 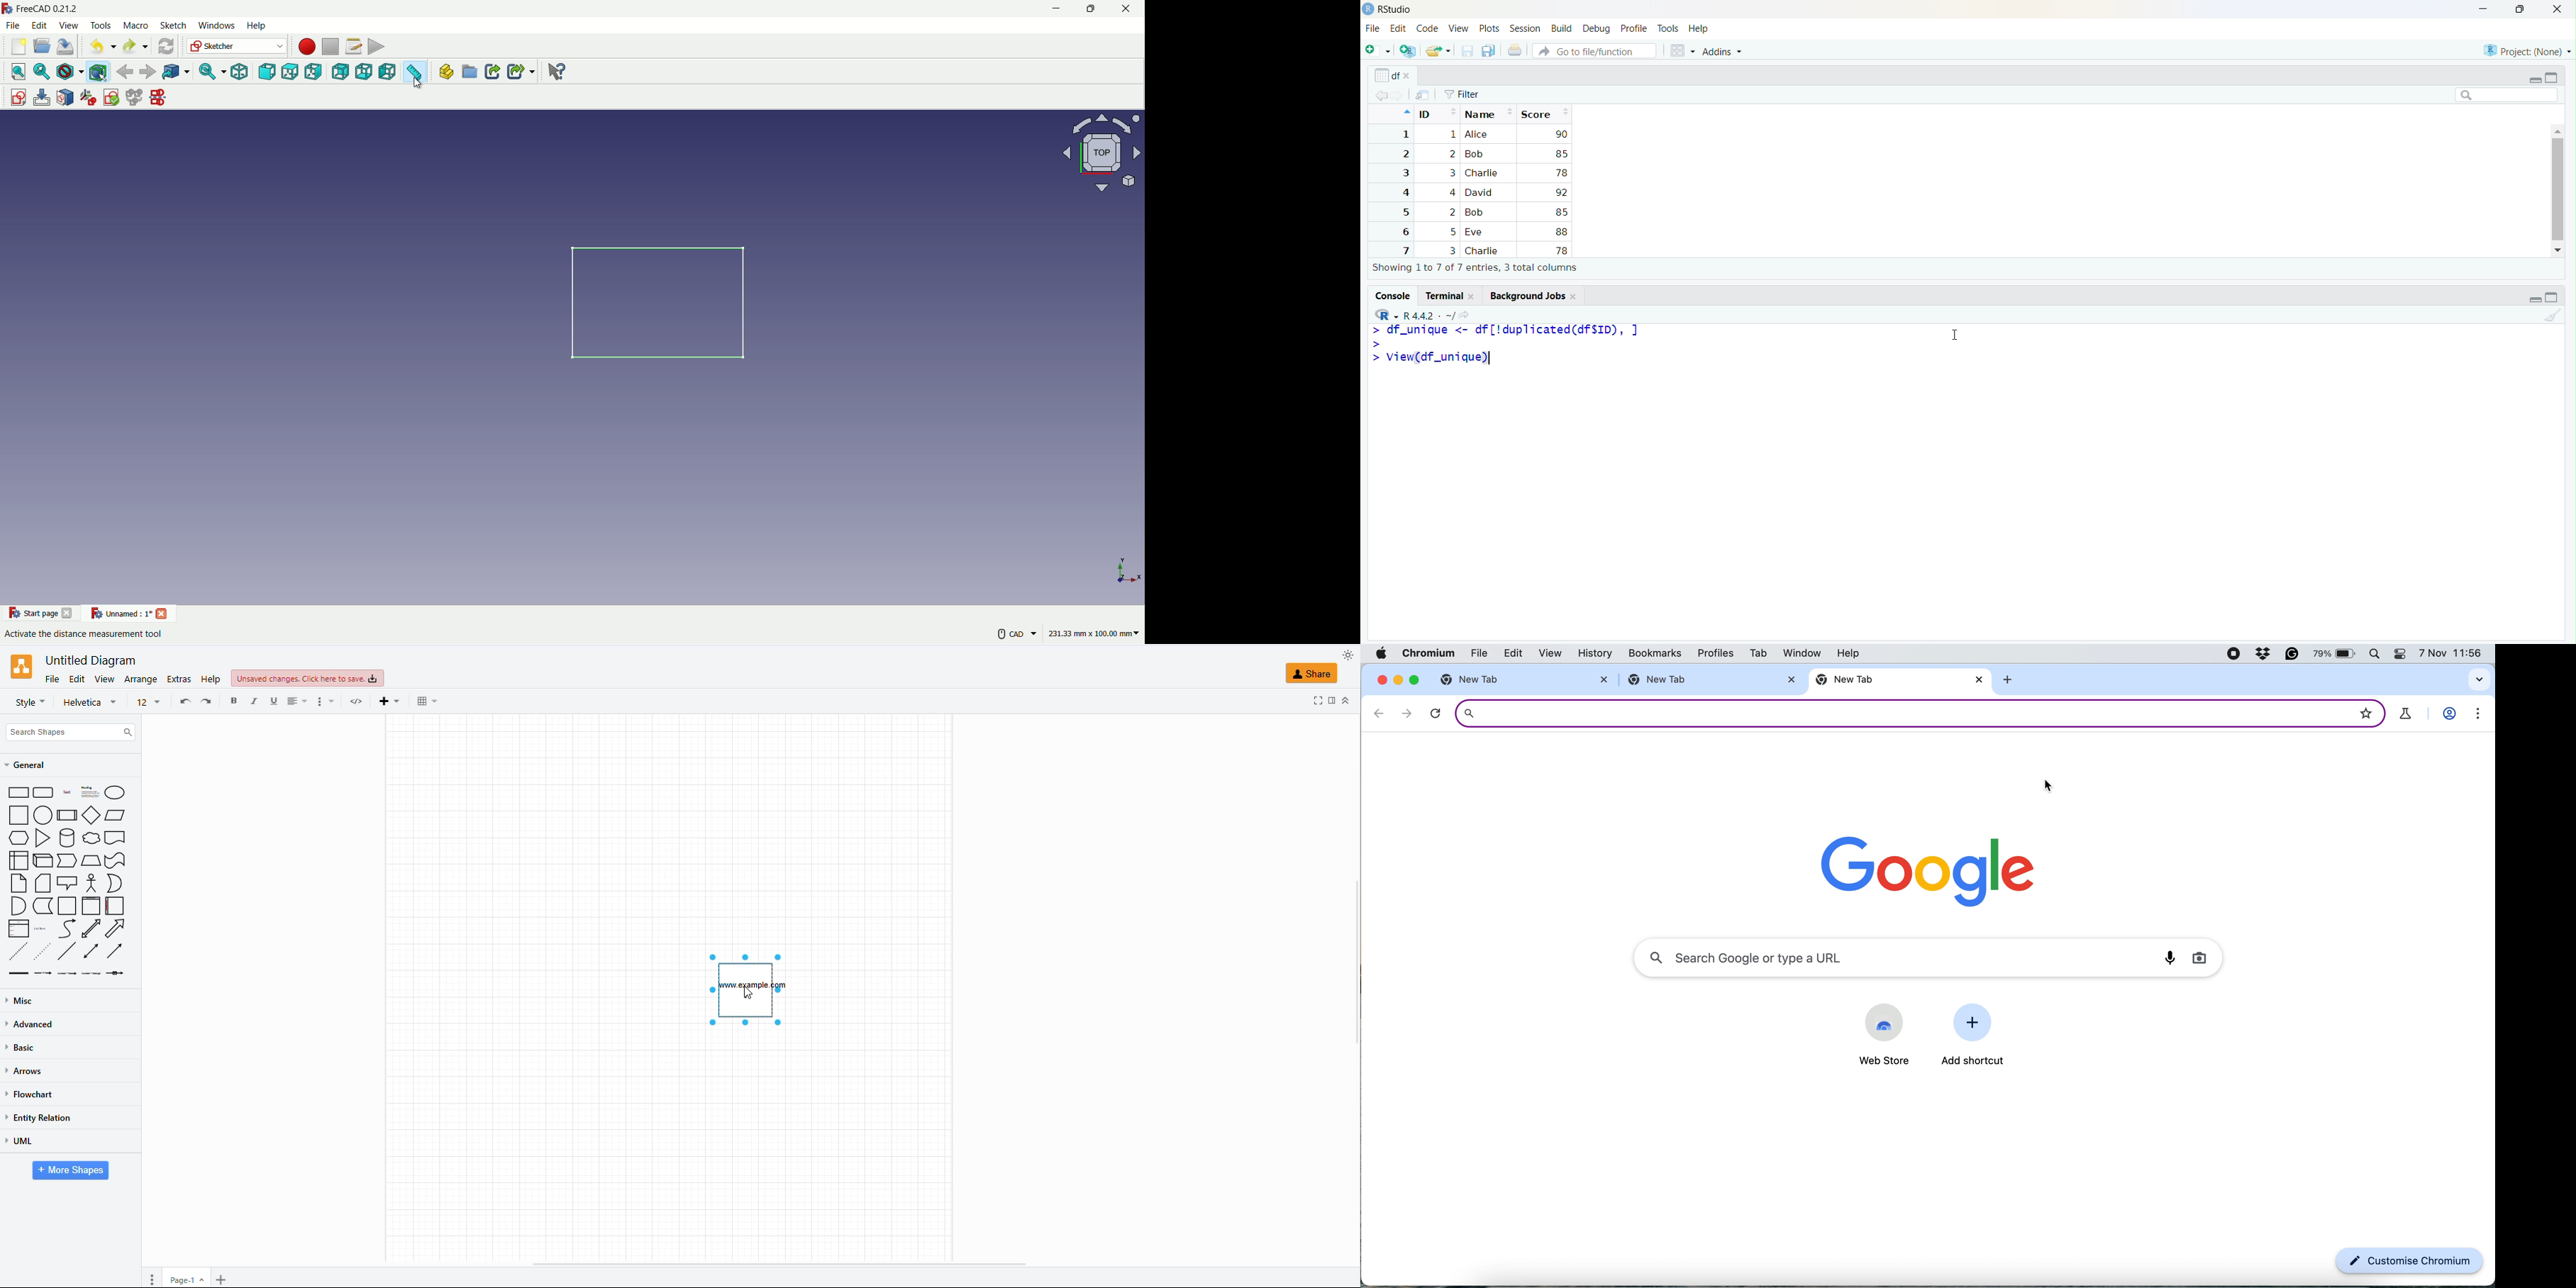 What do you see at coordinates (1467, 51) in the screenshot?
I see `save` at bounding box center [1467, 51].